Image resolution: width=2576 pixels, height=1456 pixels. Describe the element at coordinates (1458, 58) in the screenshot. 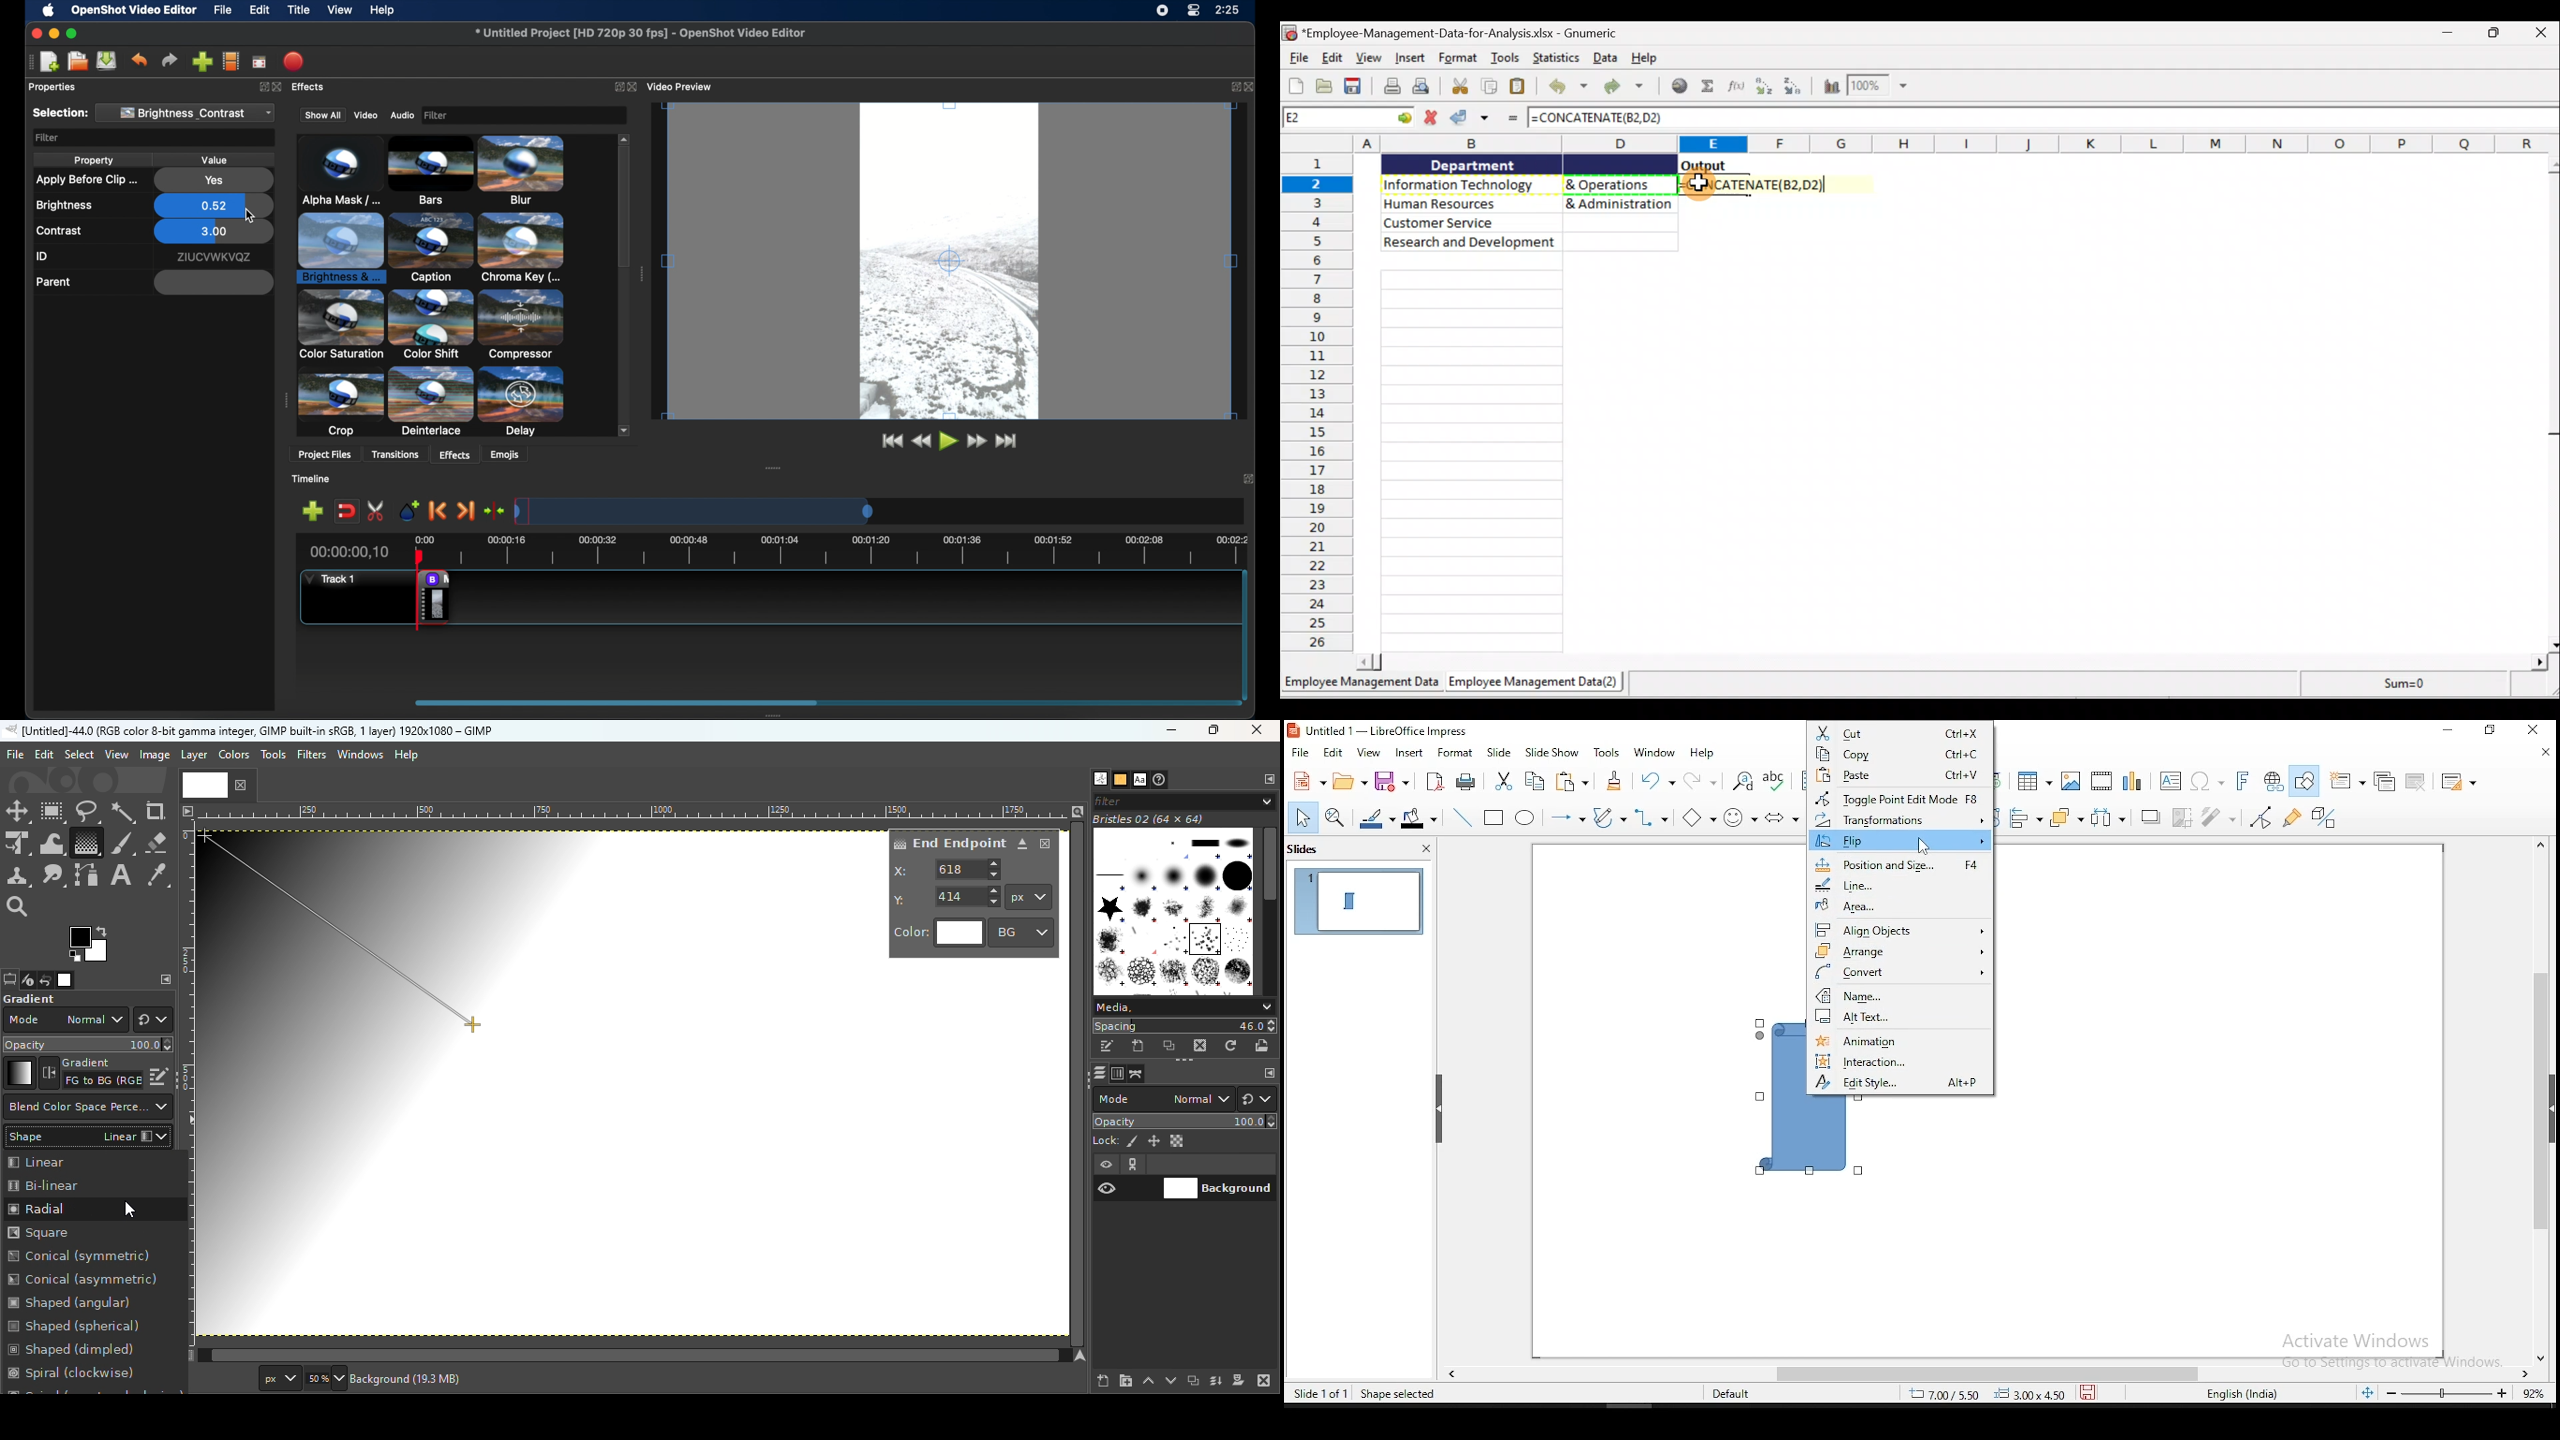

I see `Format` at that location.